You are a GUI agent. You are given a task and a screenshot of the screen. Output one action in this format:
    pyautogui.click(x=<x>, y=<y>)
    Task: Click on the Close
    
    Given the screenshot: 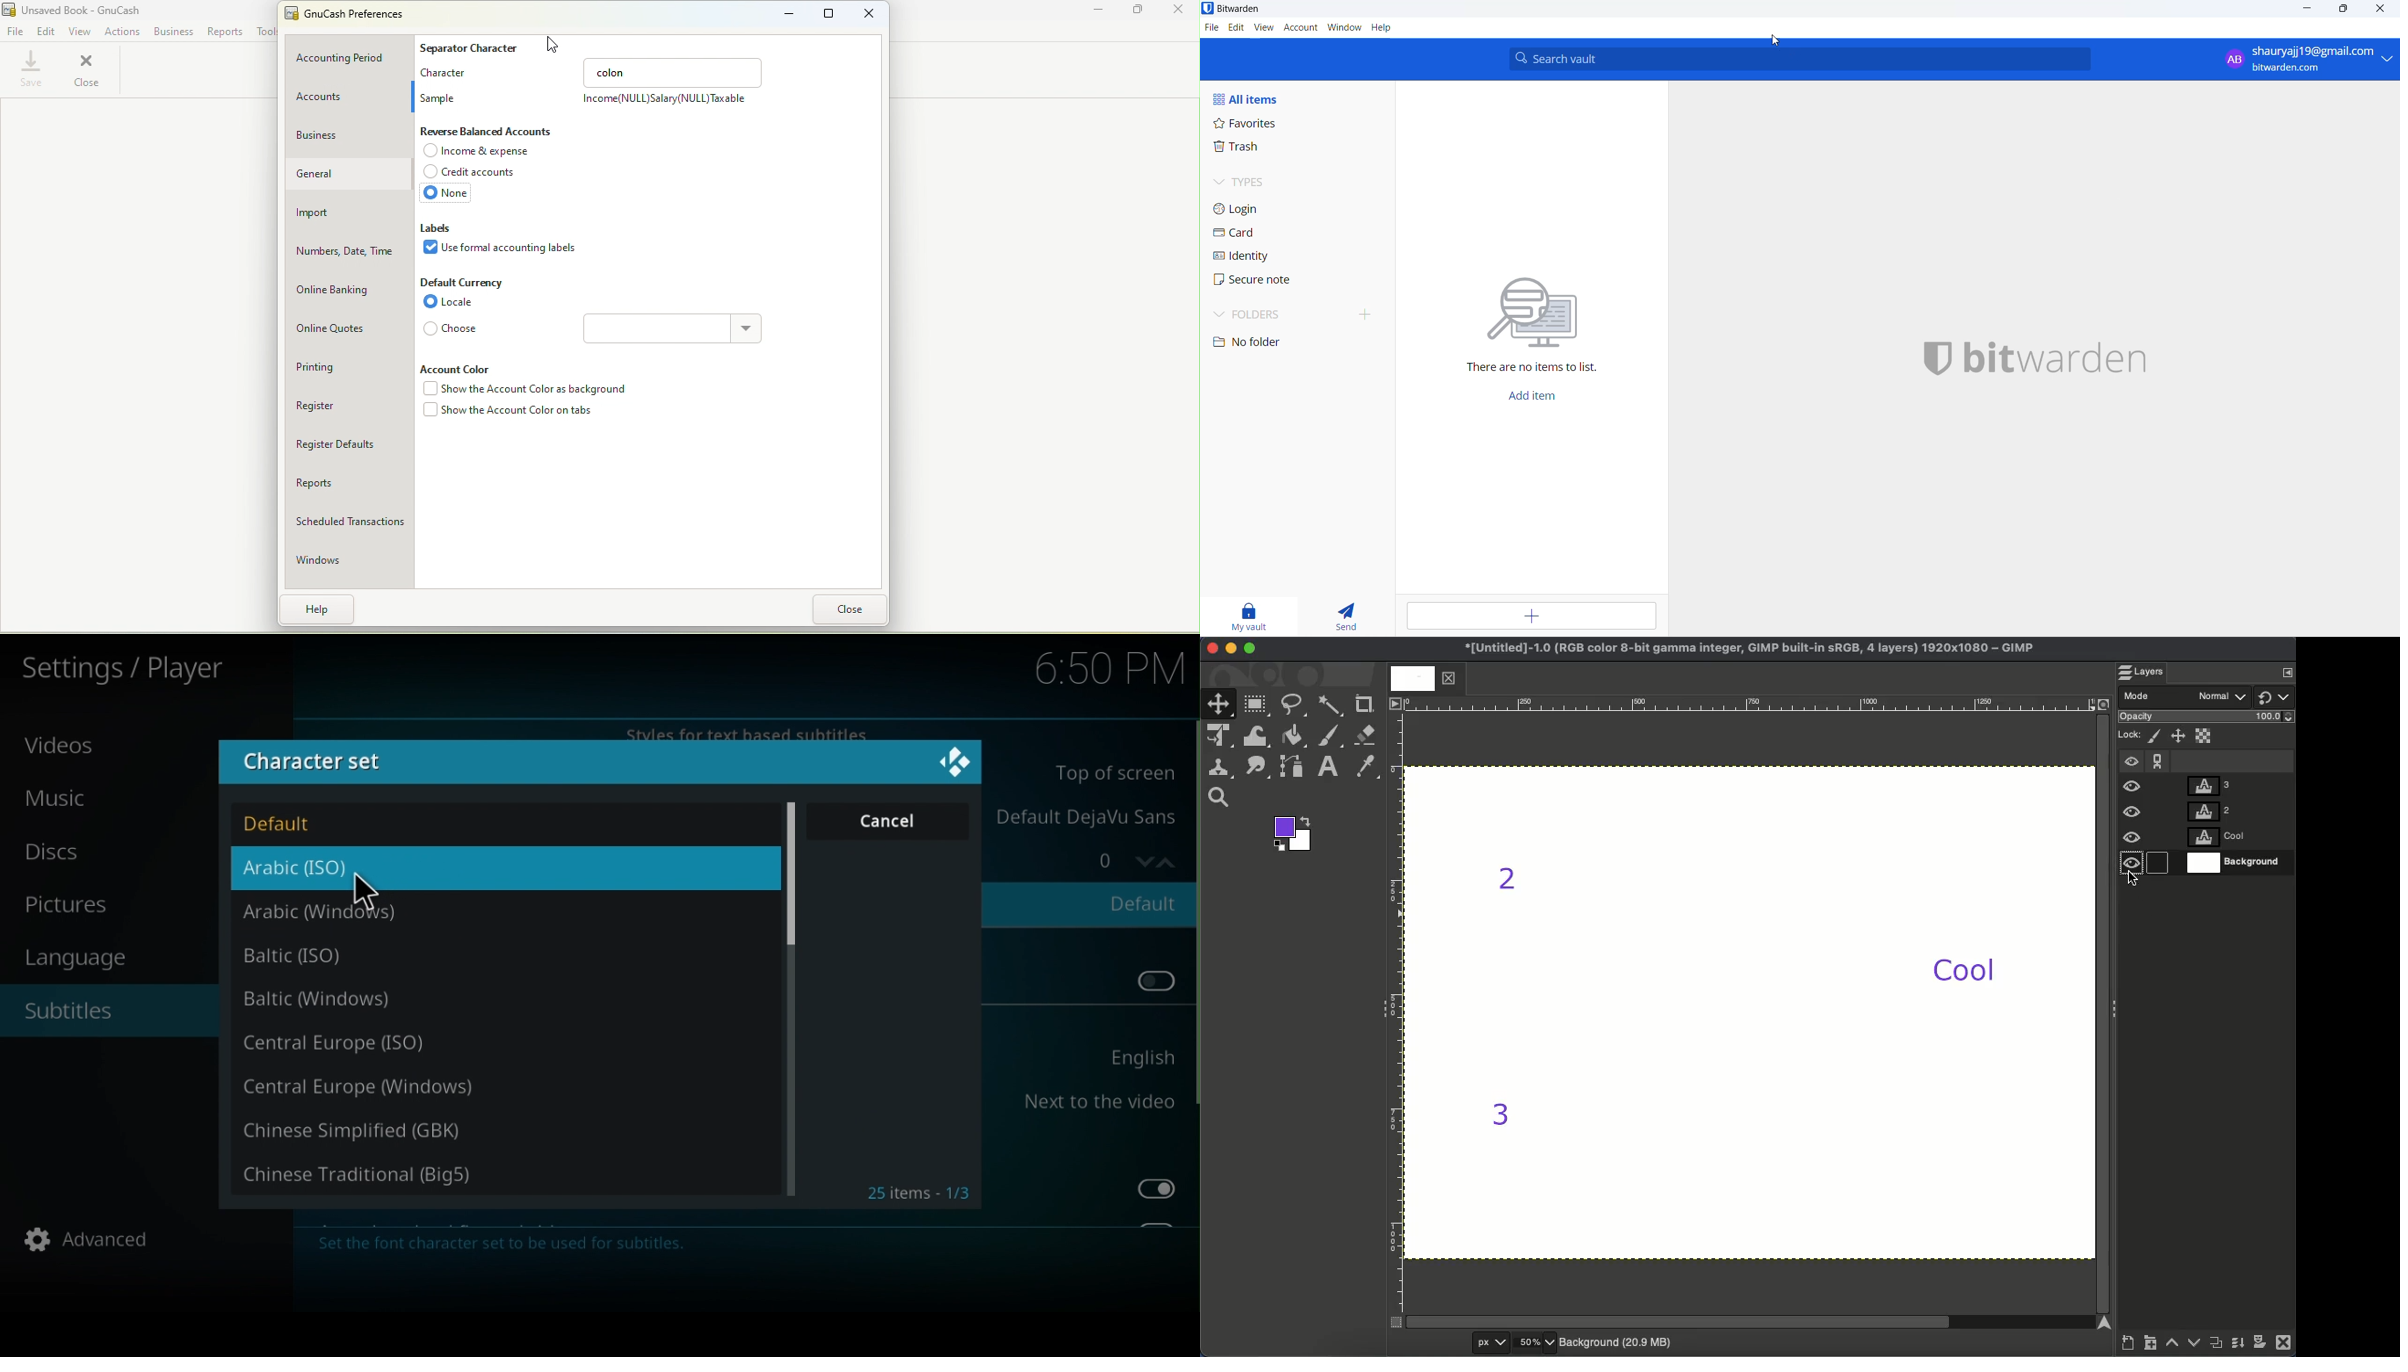 What is the action you would take?
    pyautogui.click(x=871, y=12)
    